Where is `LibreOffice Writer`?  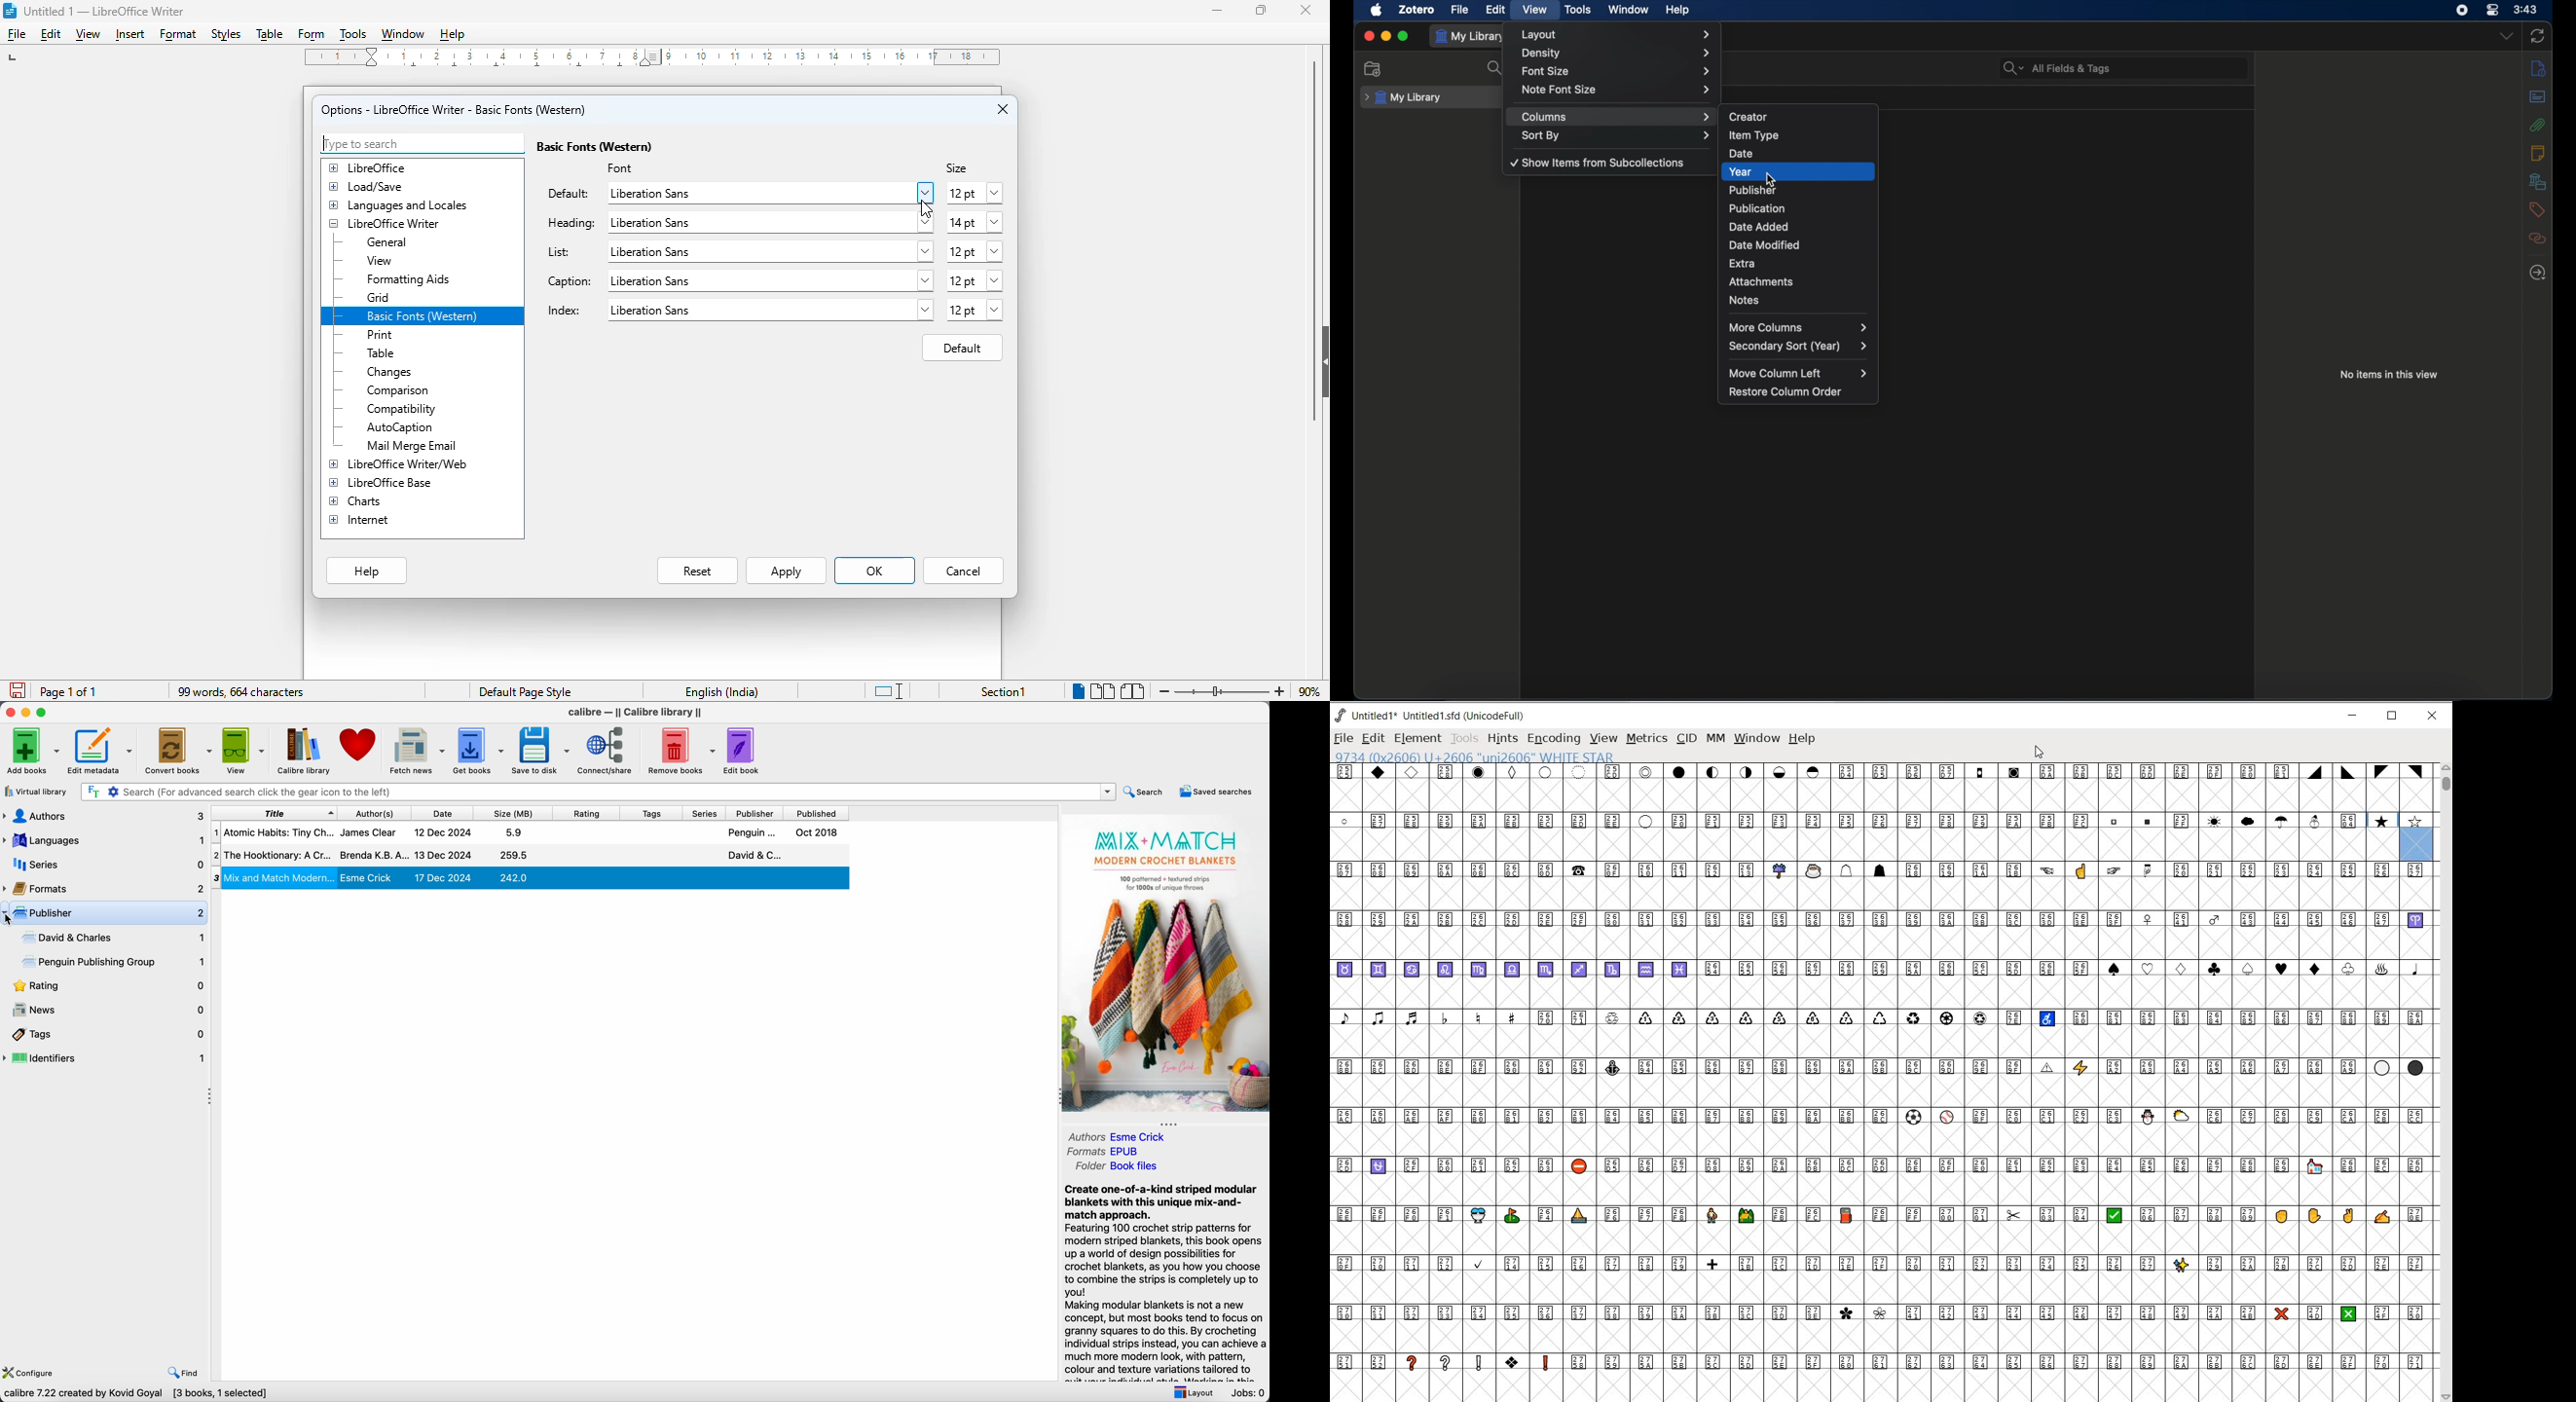 LibreOffice Writer is located at coordinates (385, 224).